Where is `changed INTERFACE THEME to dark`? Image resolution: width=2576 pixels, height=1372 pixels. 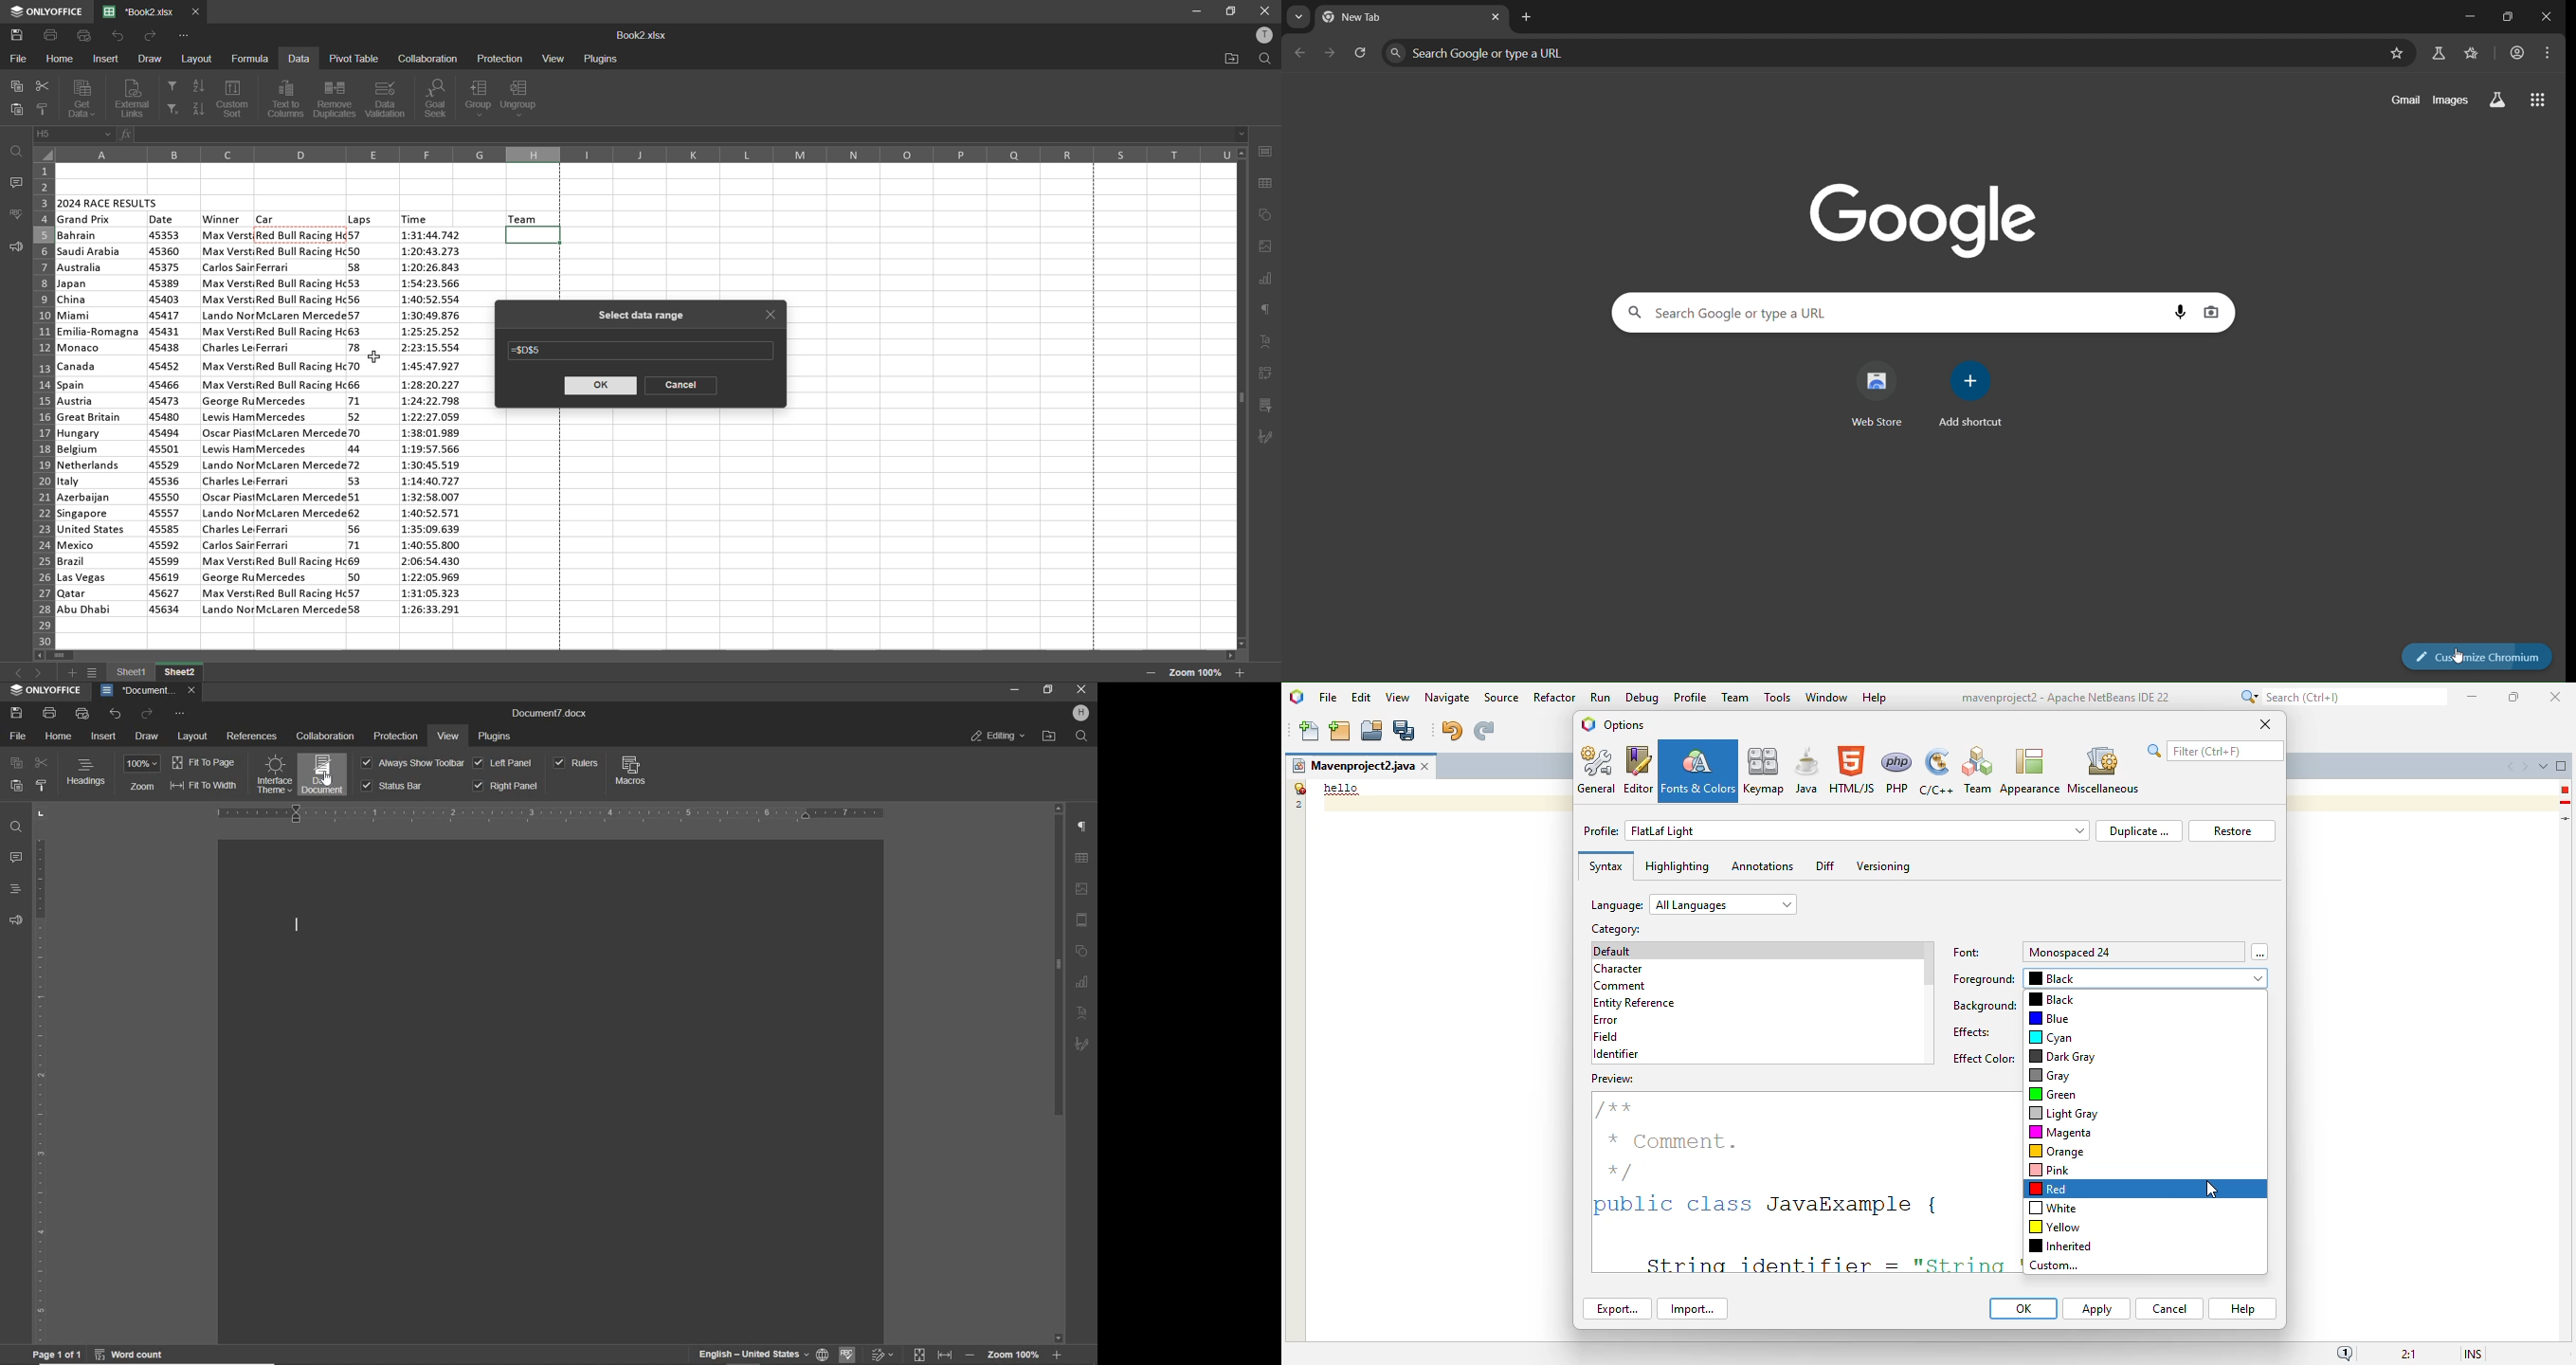 changed INTERFACE THEME to dark is located at coordinates (275, 776).